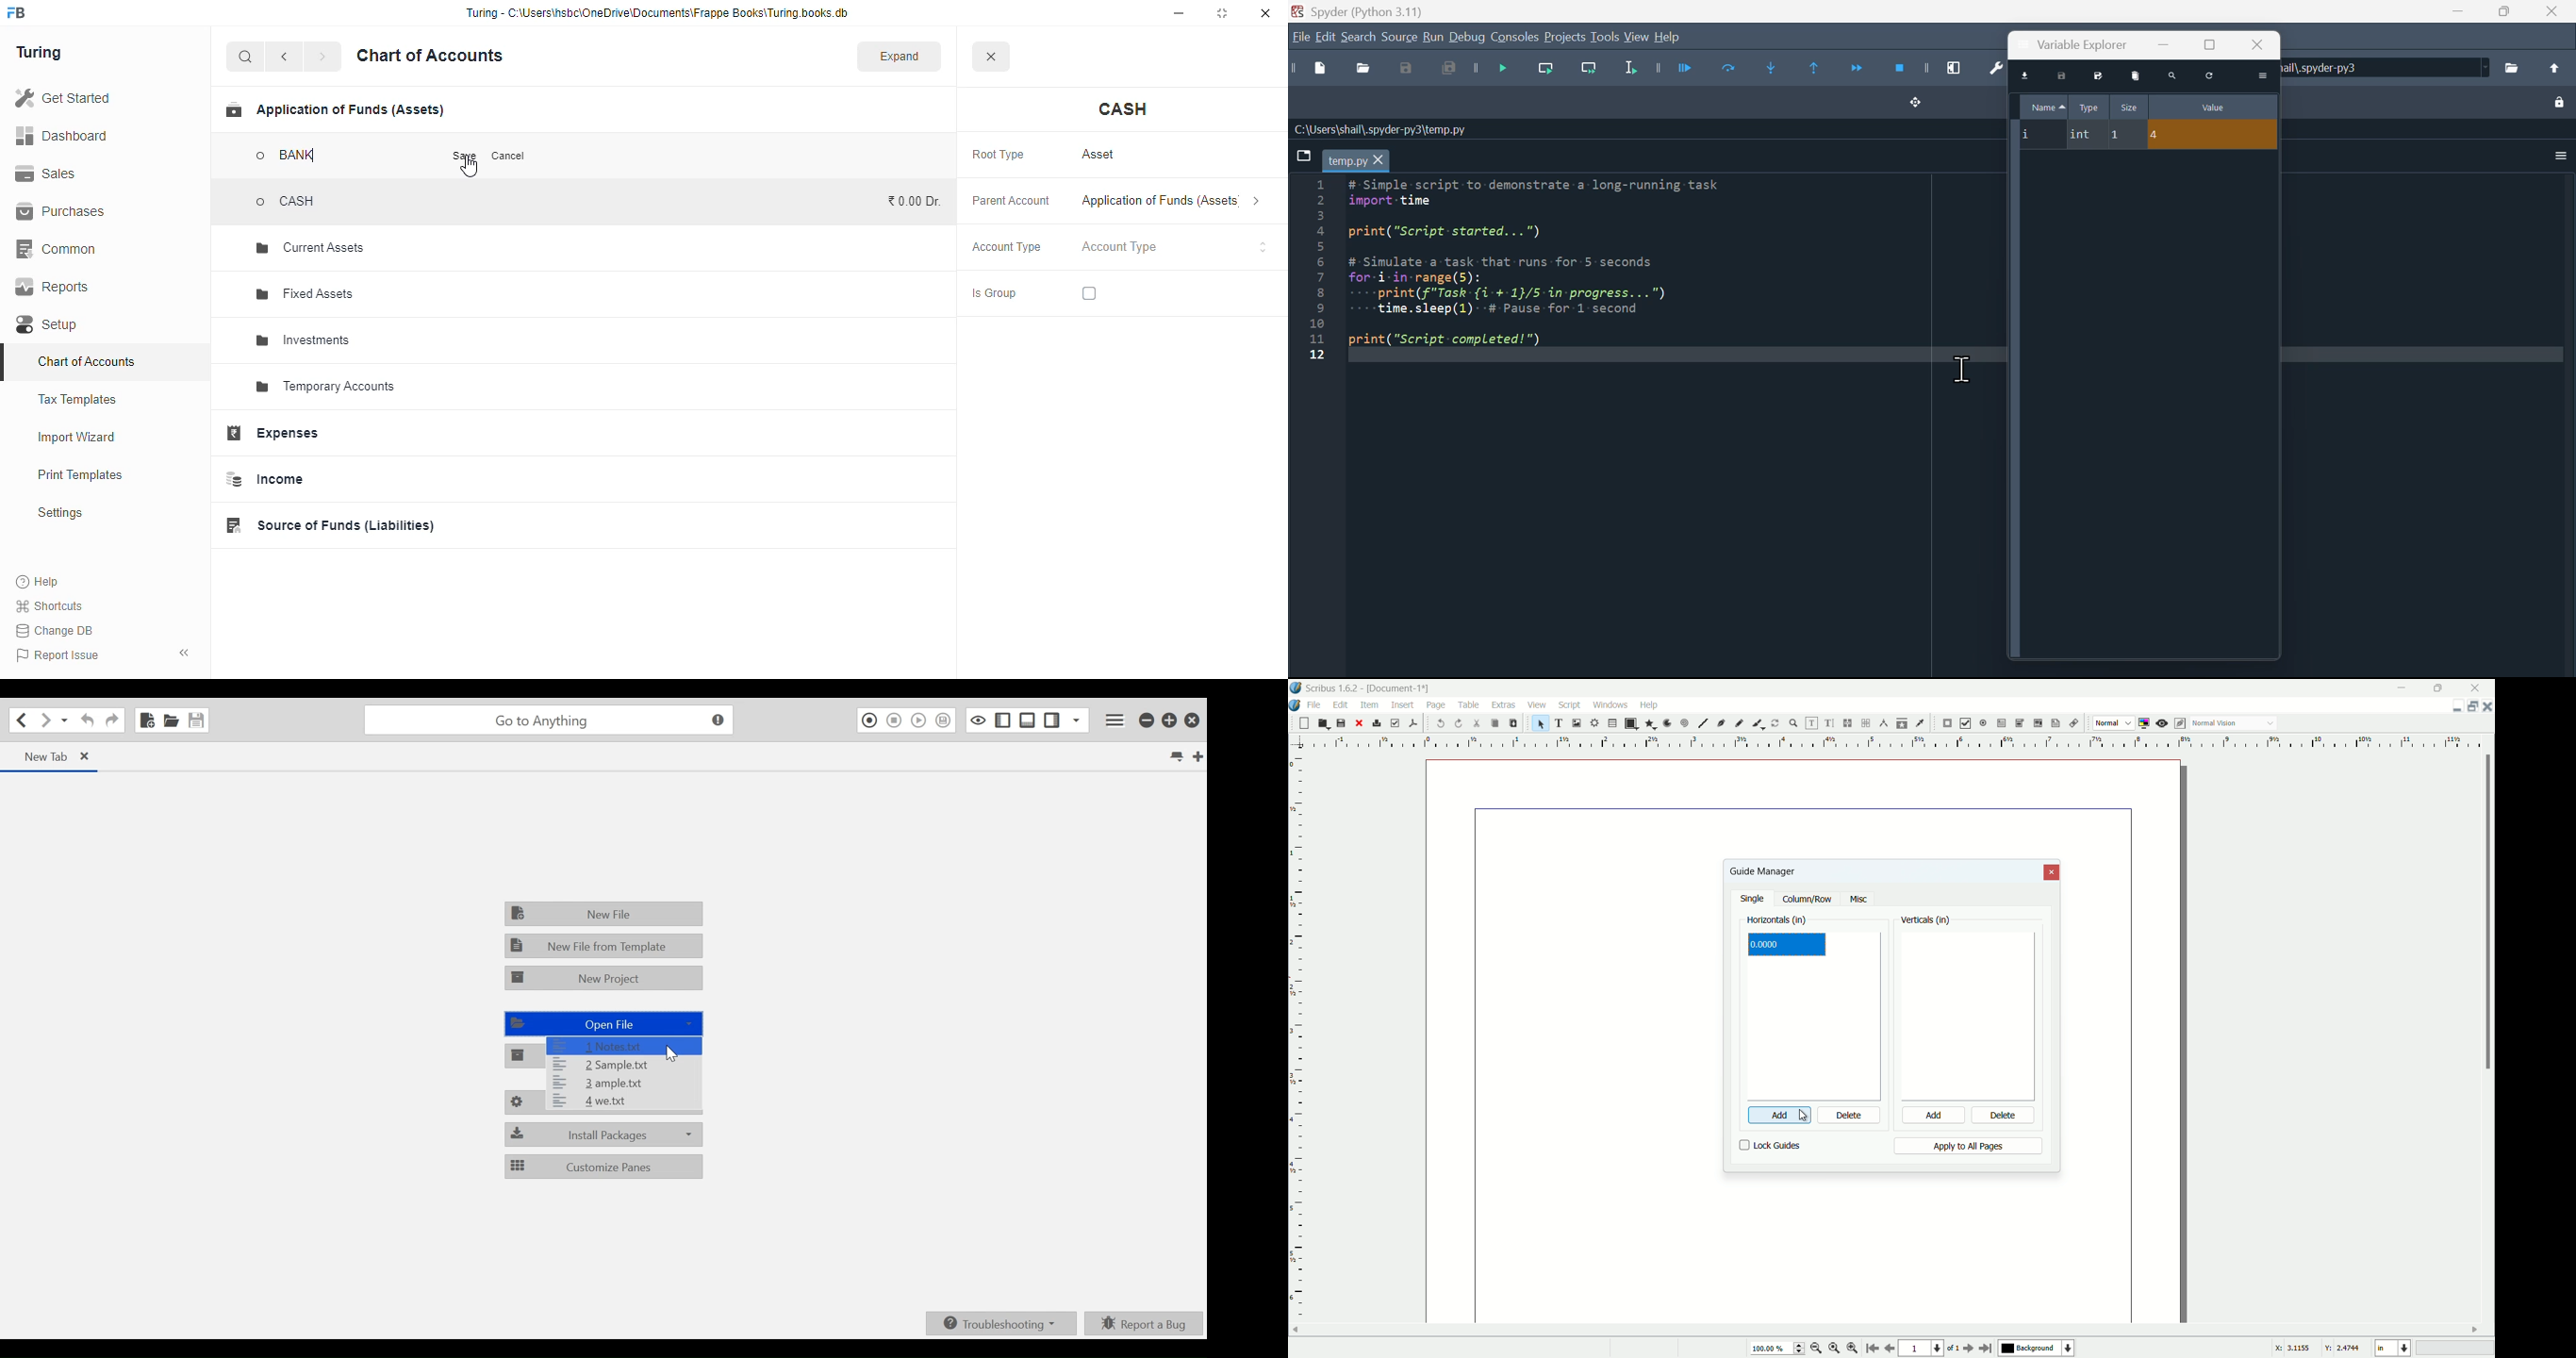 The height and width of the screenshot is (1372, 2576). Describe the element at coordinates (1889, 1349) in the screenshot. I see `previous page` at that location.